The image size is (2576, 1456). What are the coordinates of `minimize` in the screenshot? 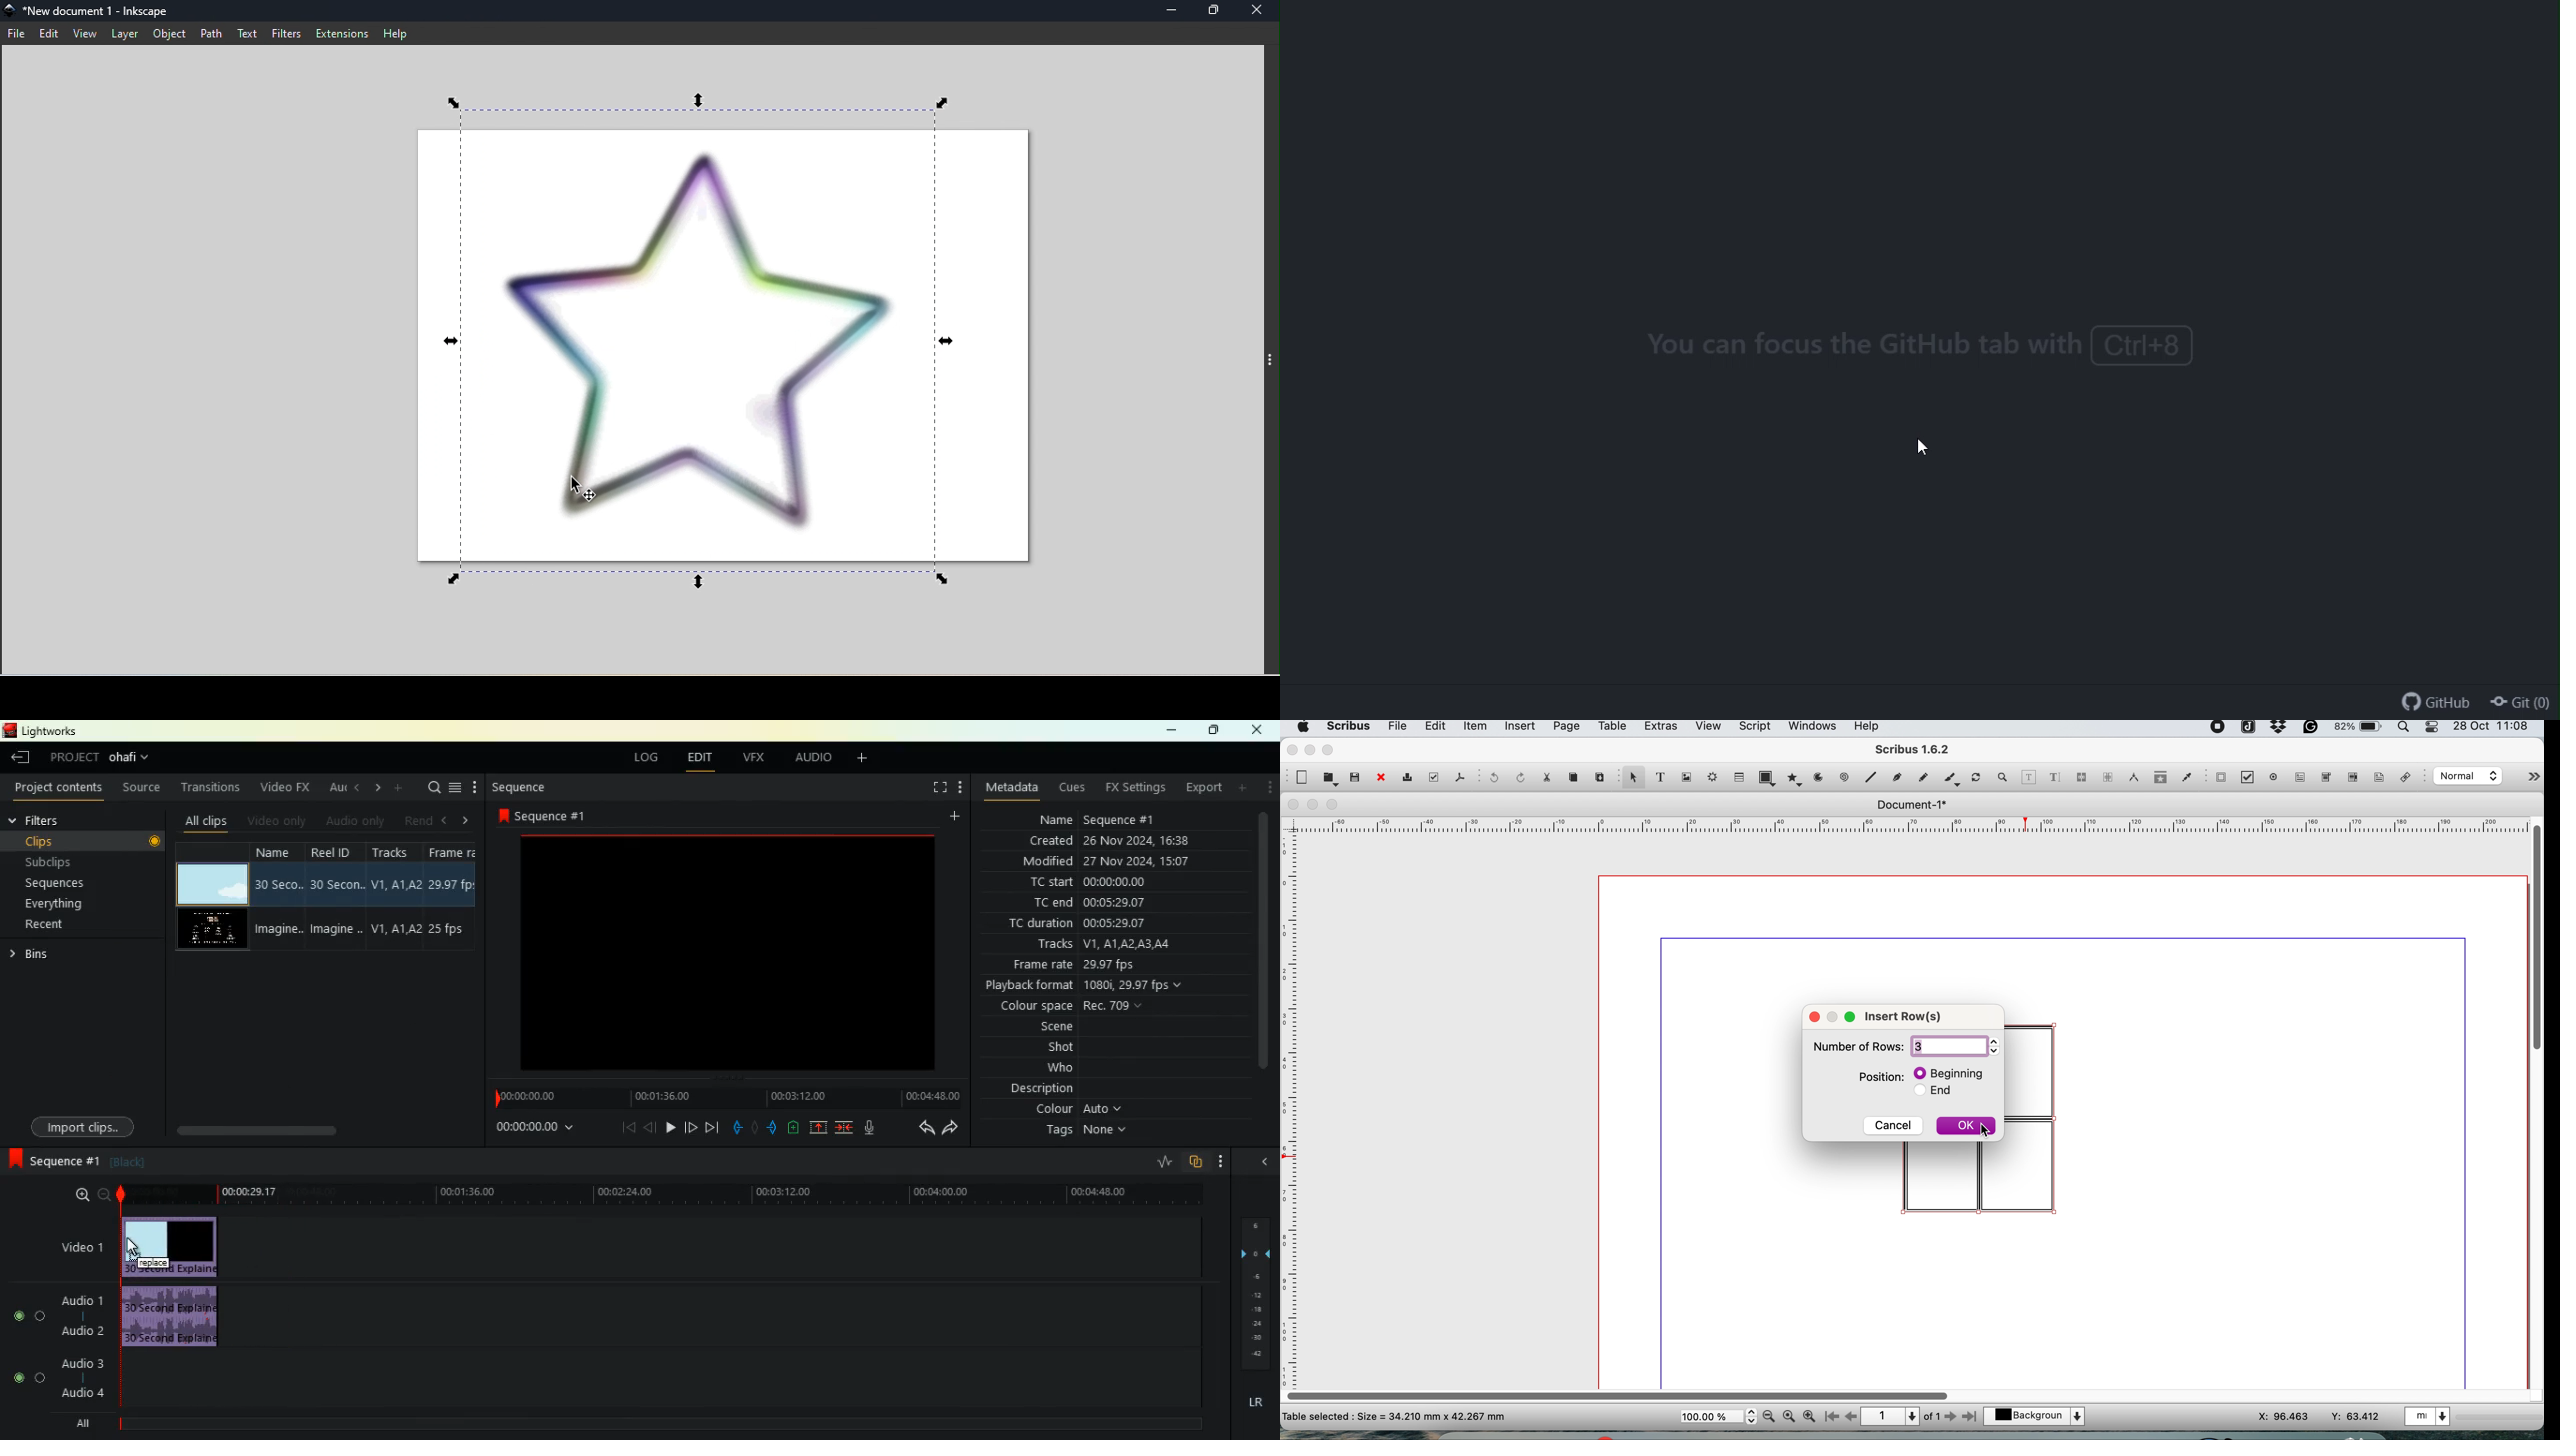 It's located at (1174, 731).